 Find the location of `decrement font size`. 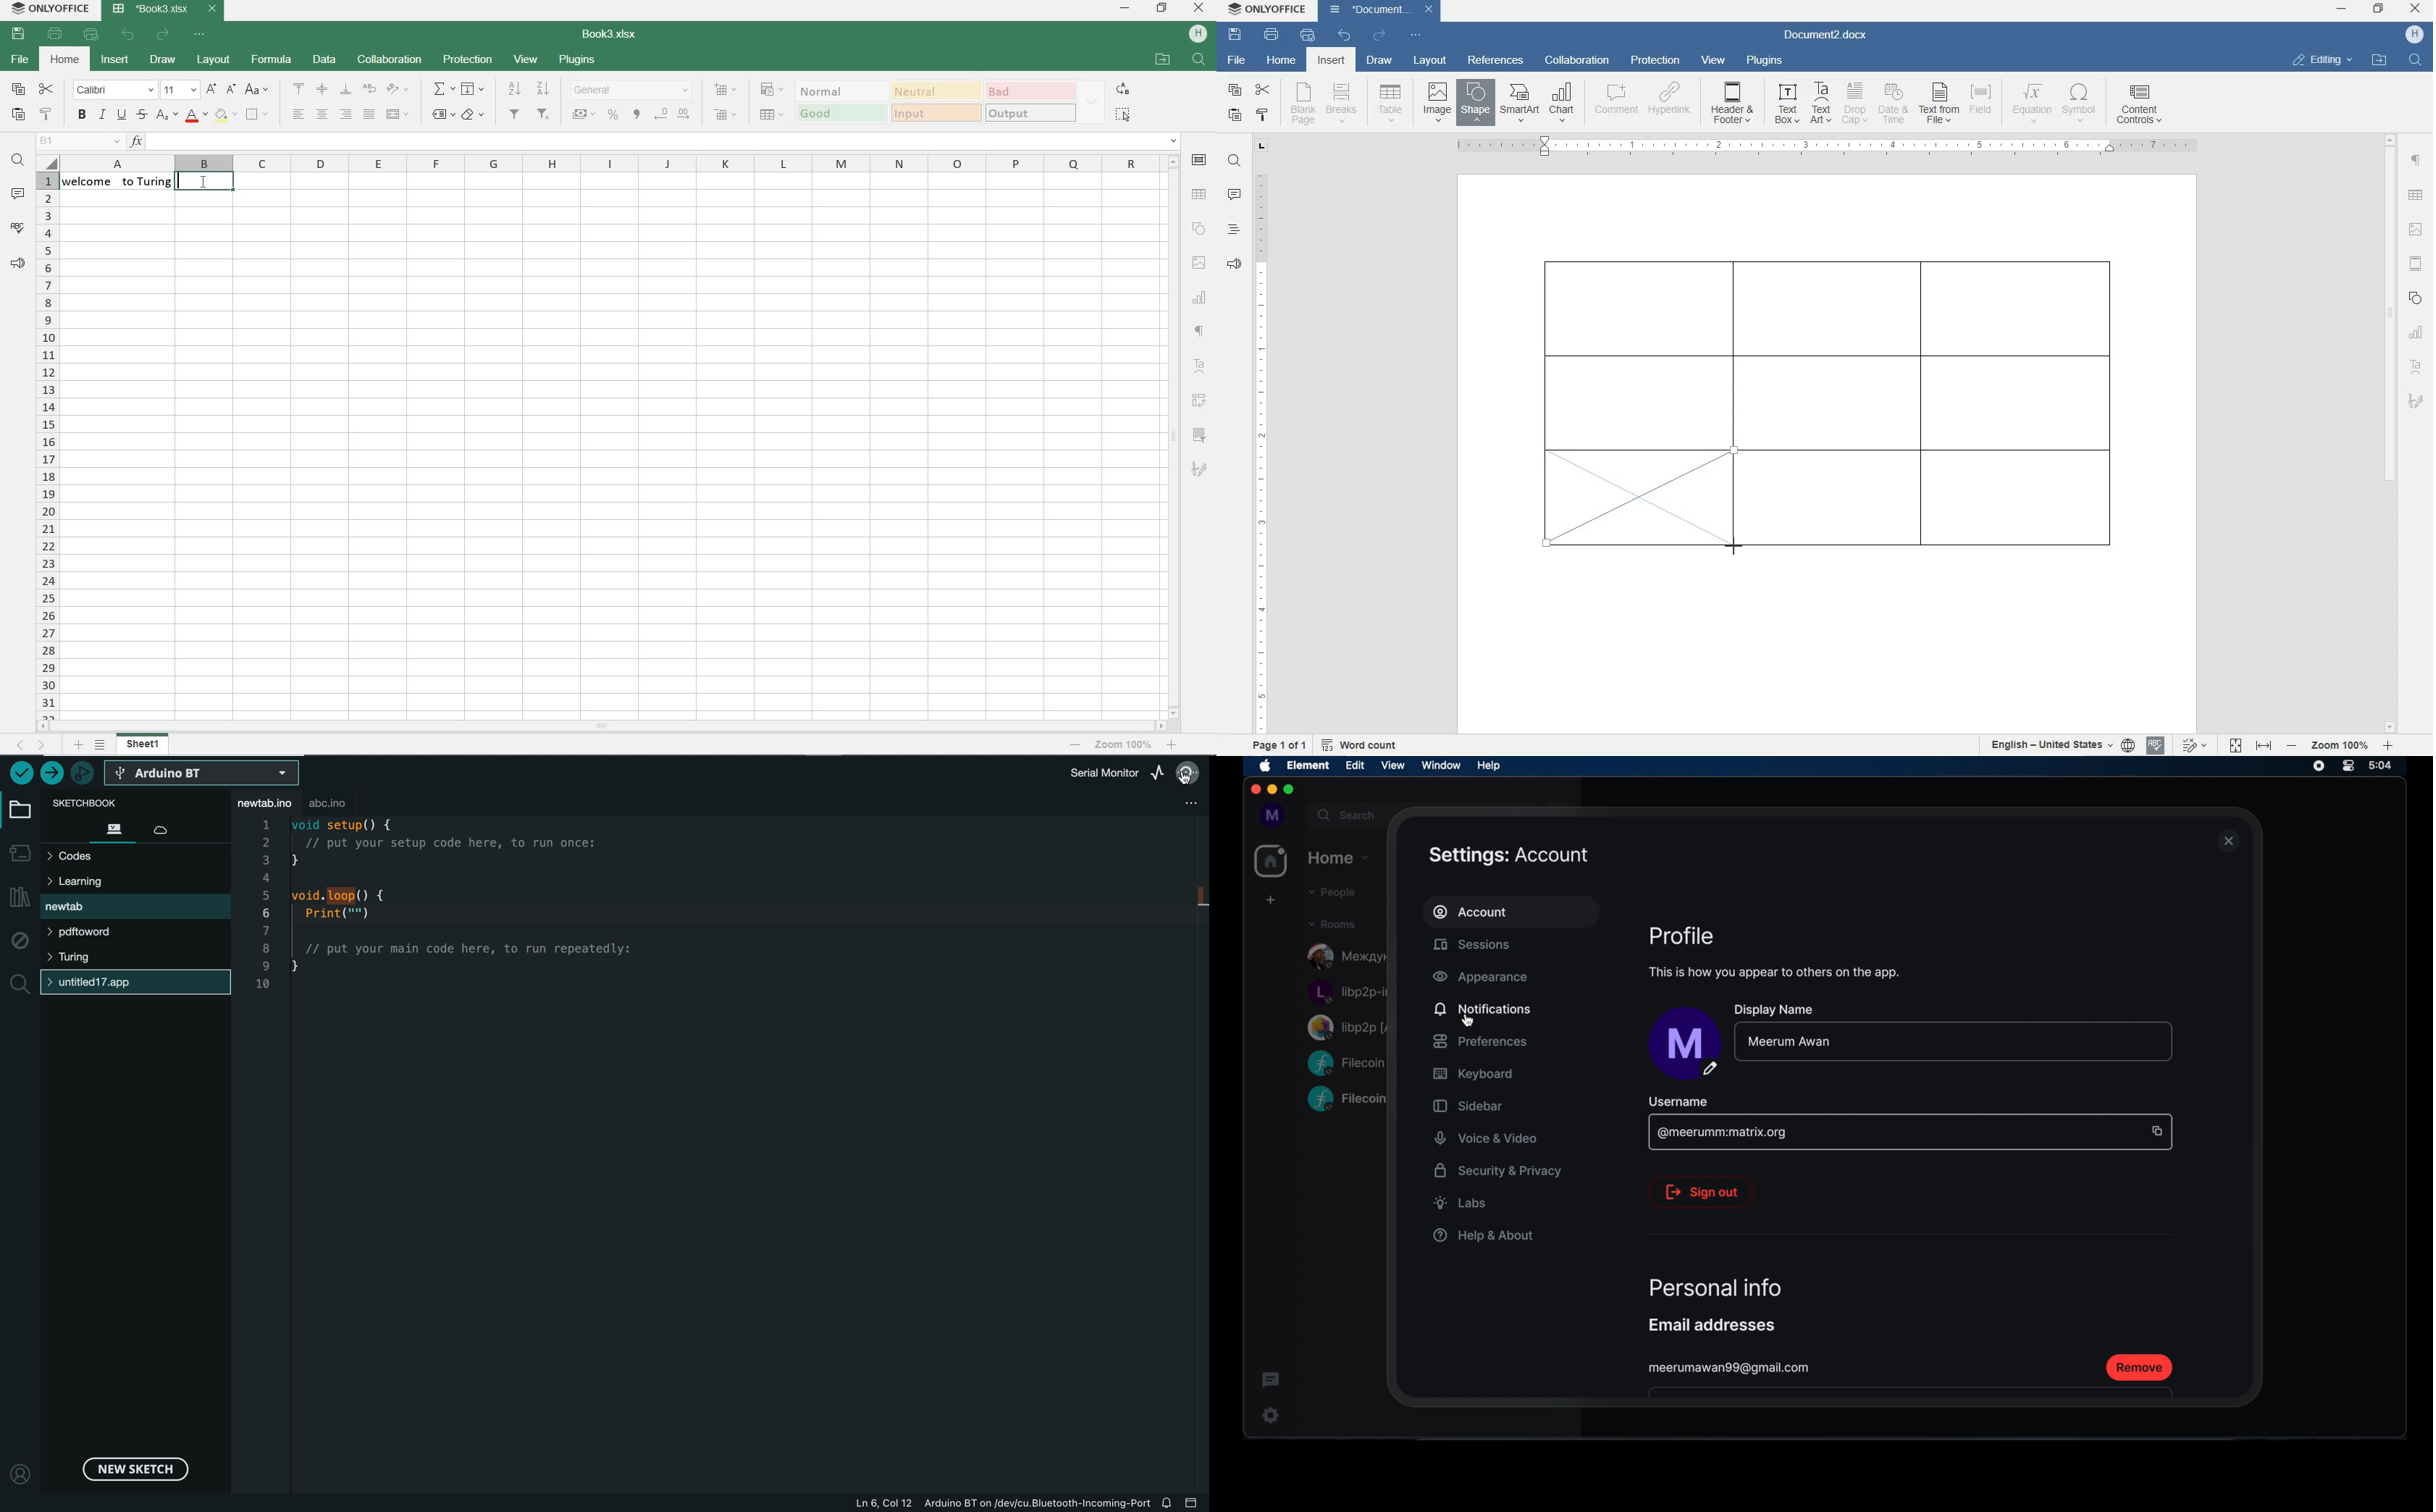

decrement font size is located at coordinates (230, 89).